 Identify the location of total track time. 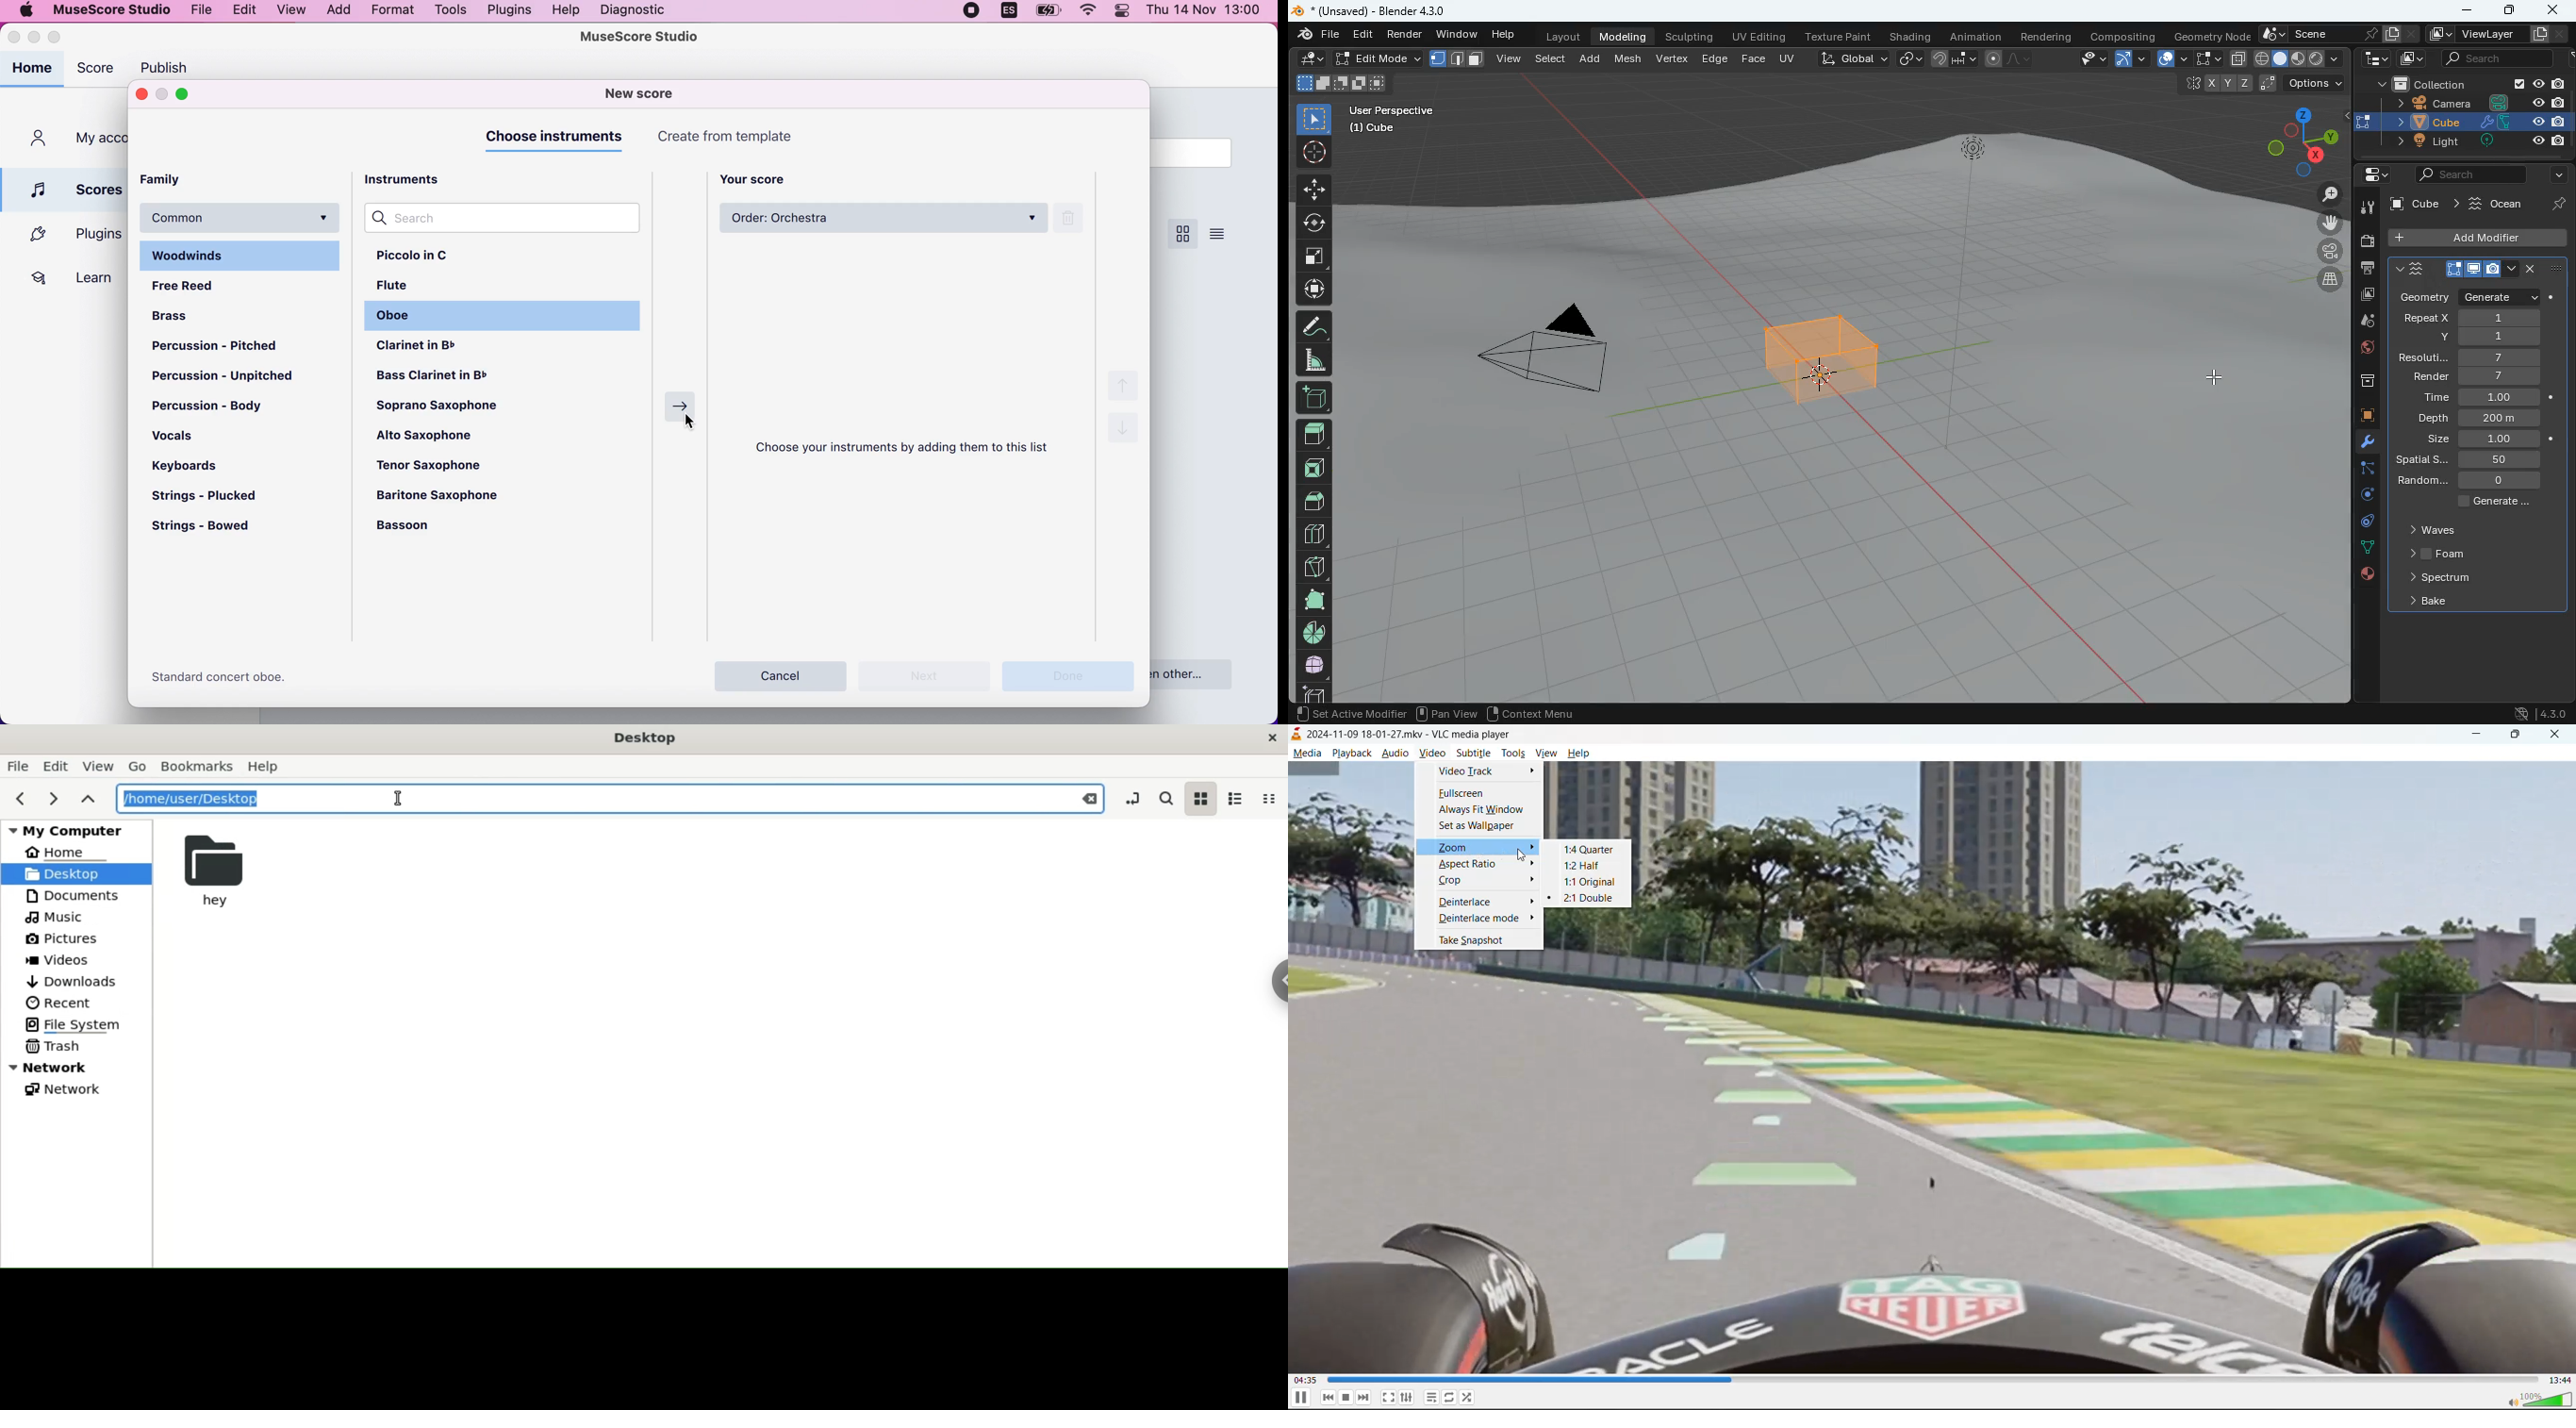
(2561, 1380).